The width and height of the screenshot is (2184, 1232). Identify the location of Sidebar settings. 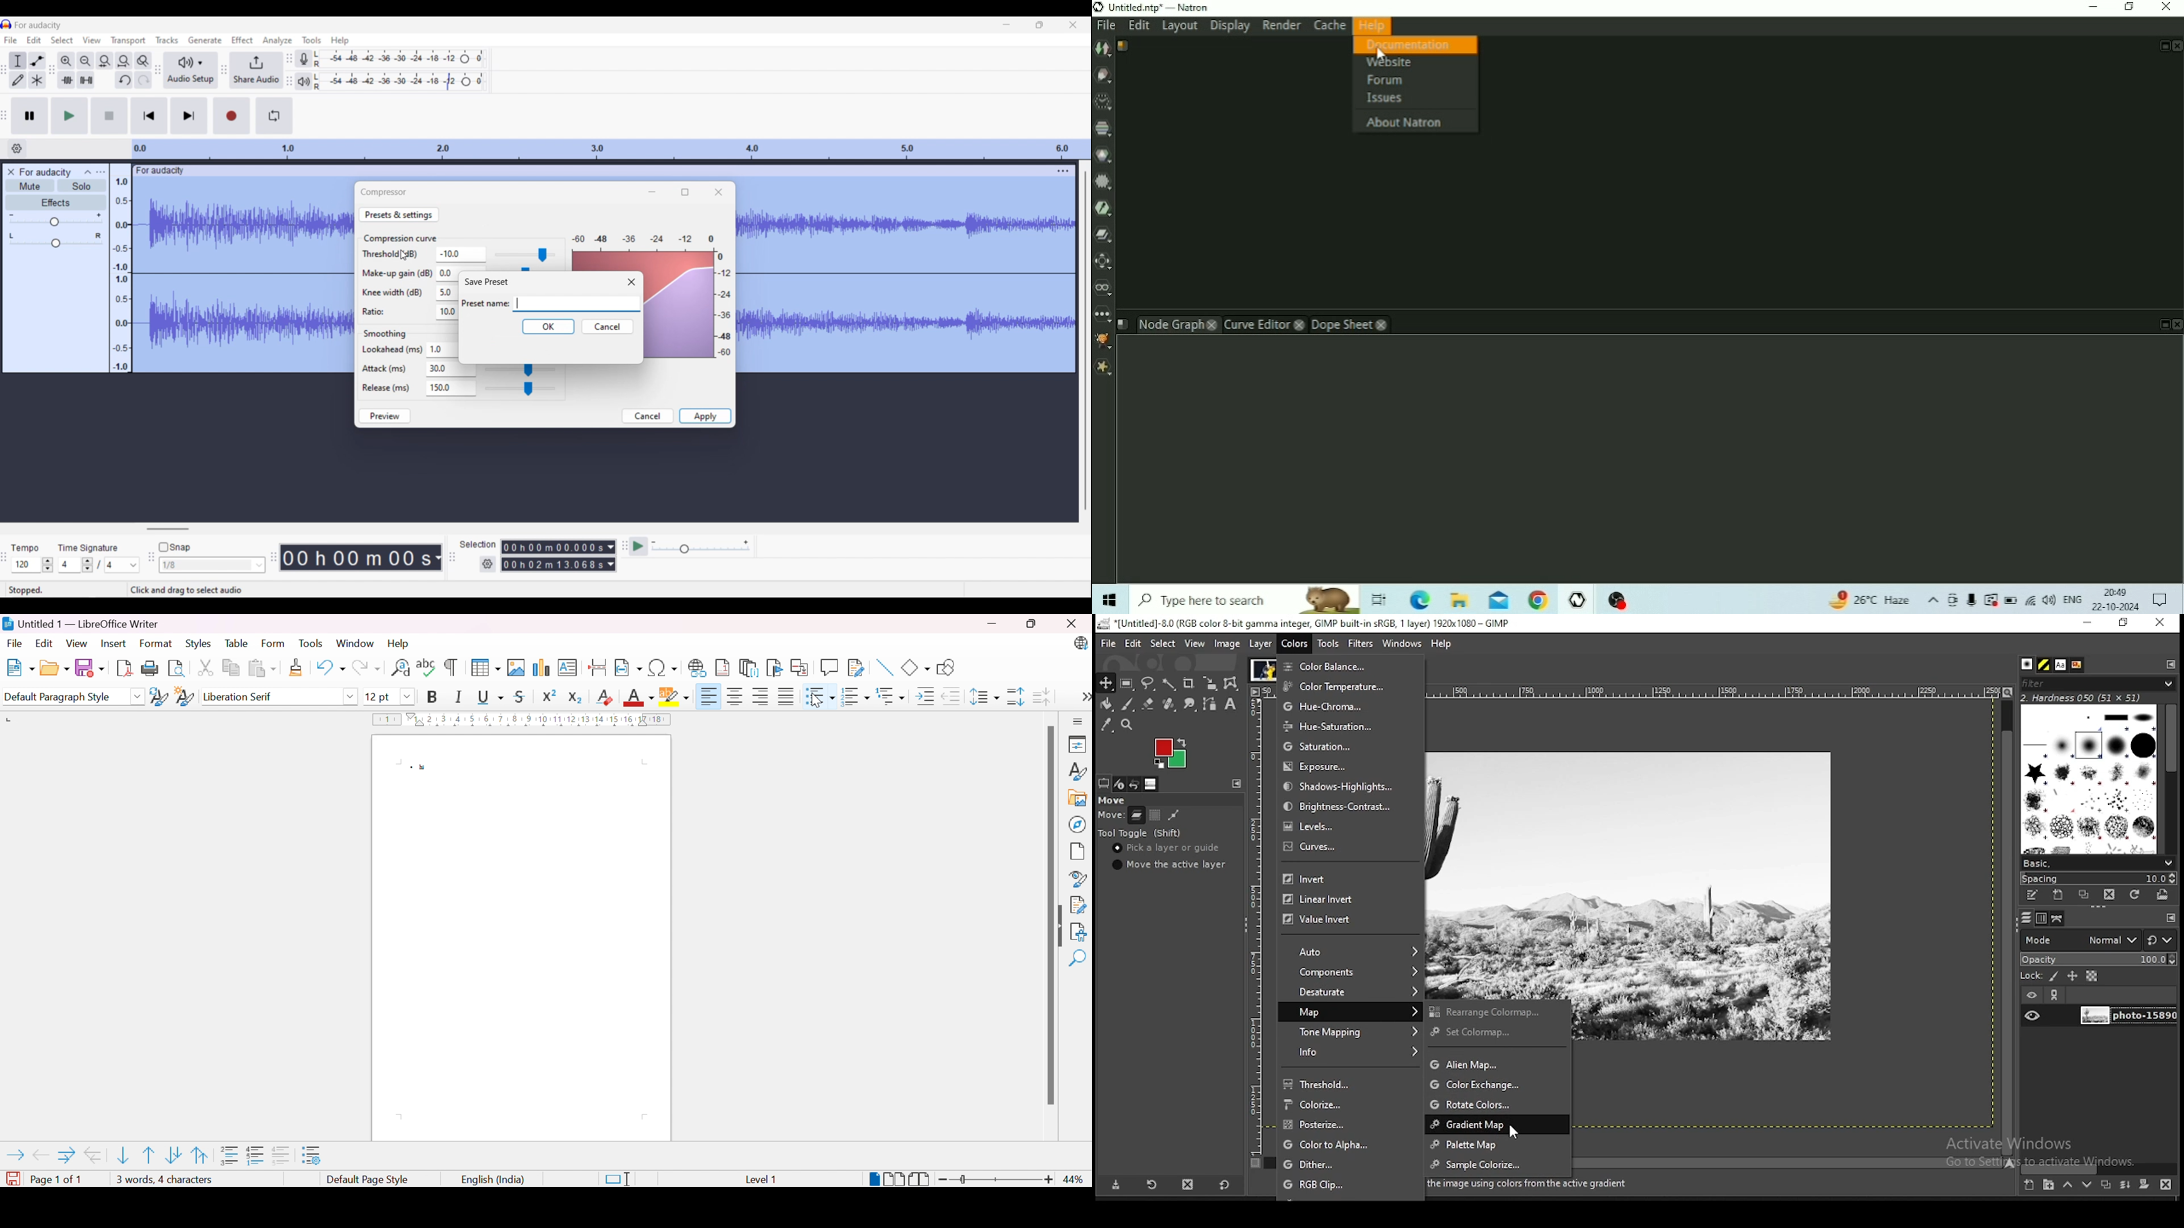
(1078, 720).